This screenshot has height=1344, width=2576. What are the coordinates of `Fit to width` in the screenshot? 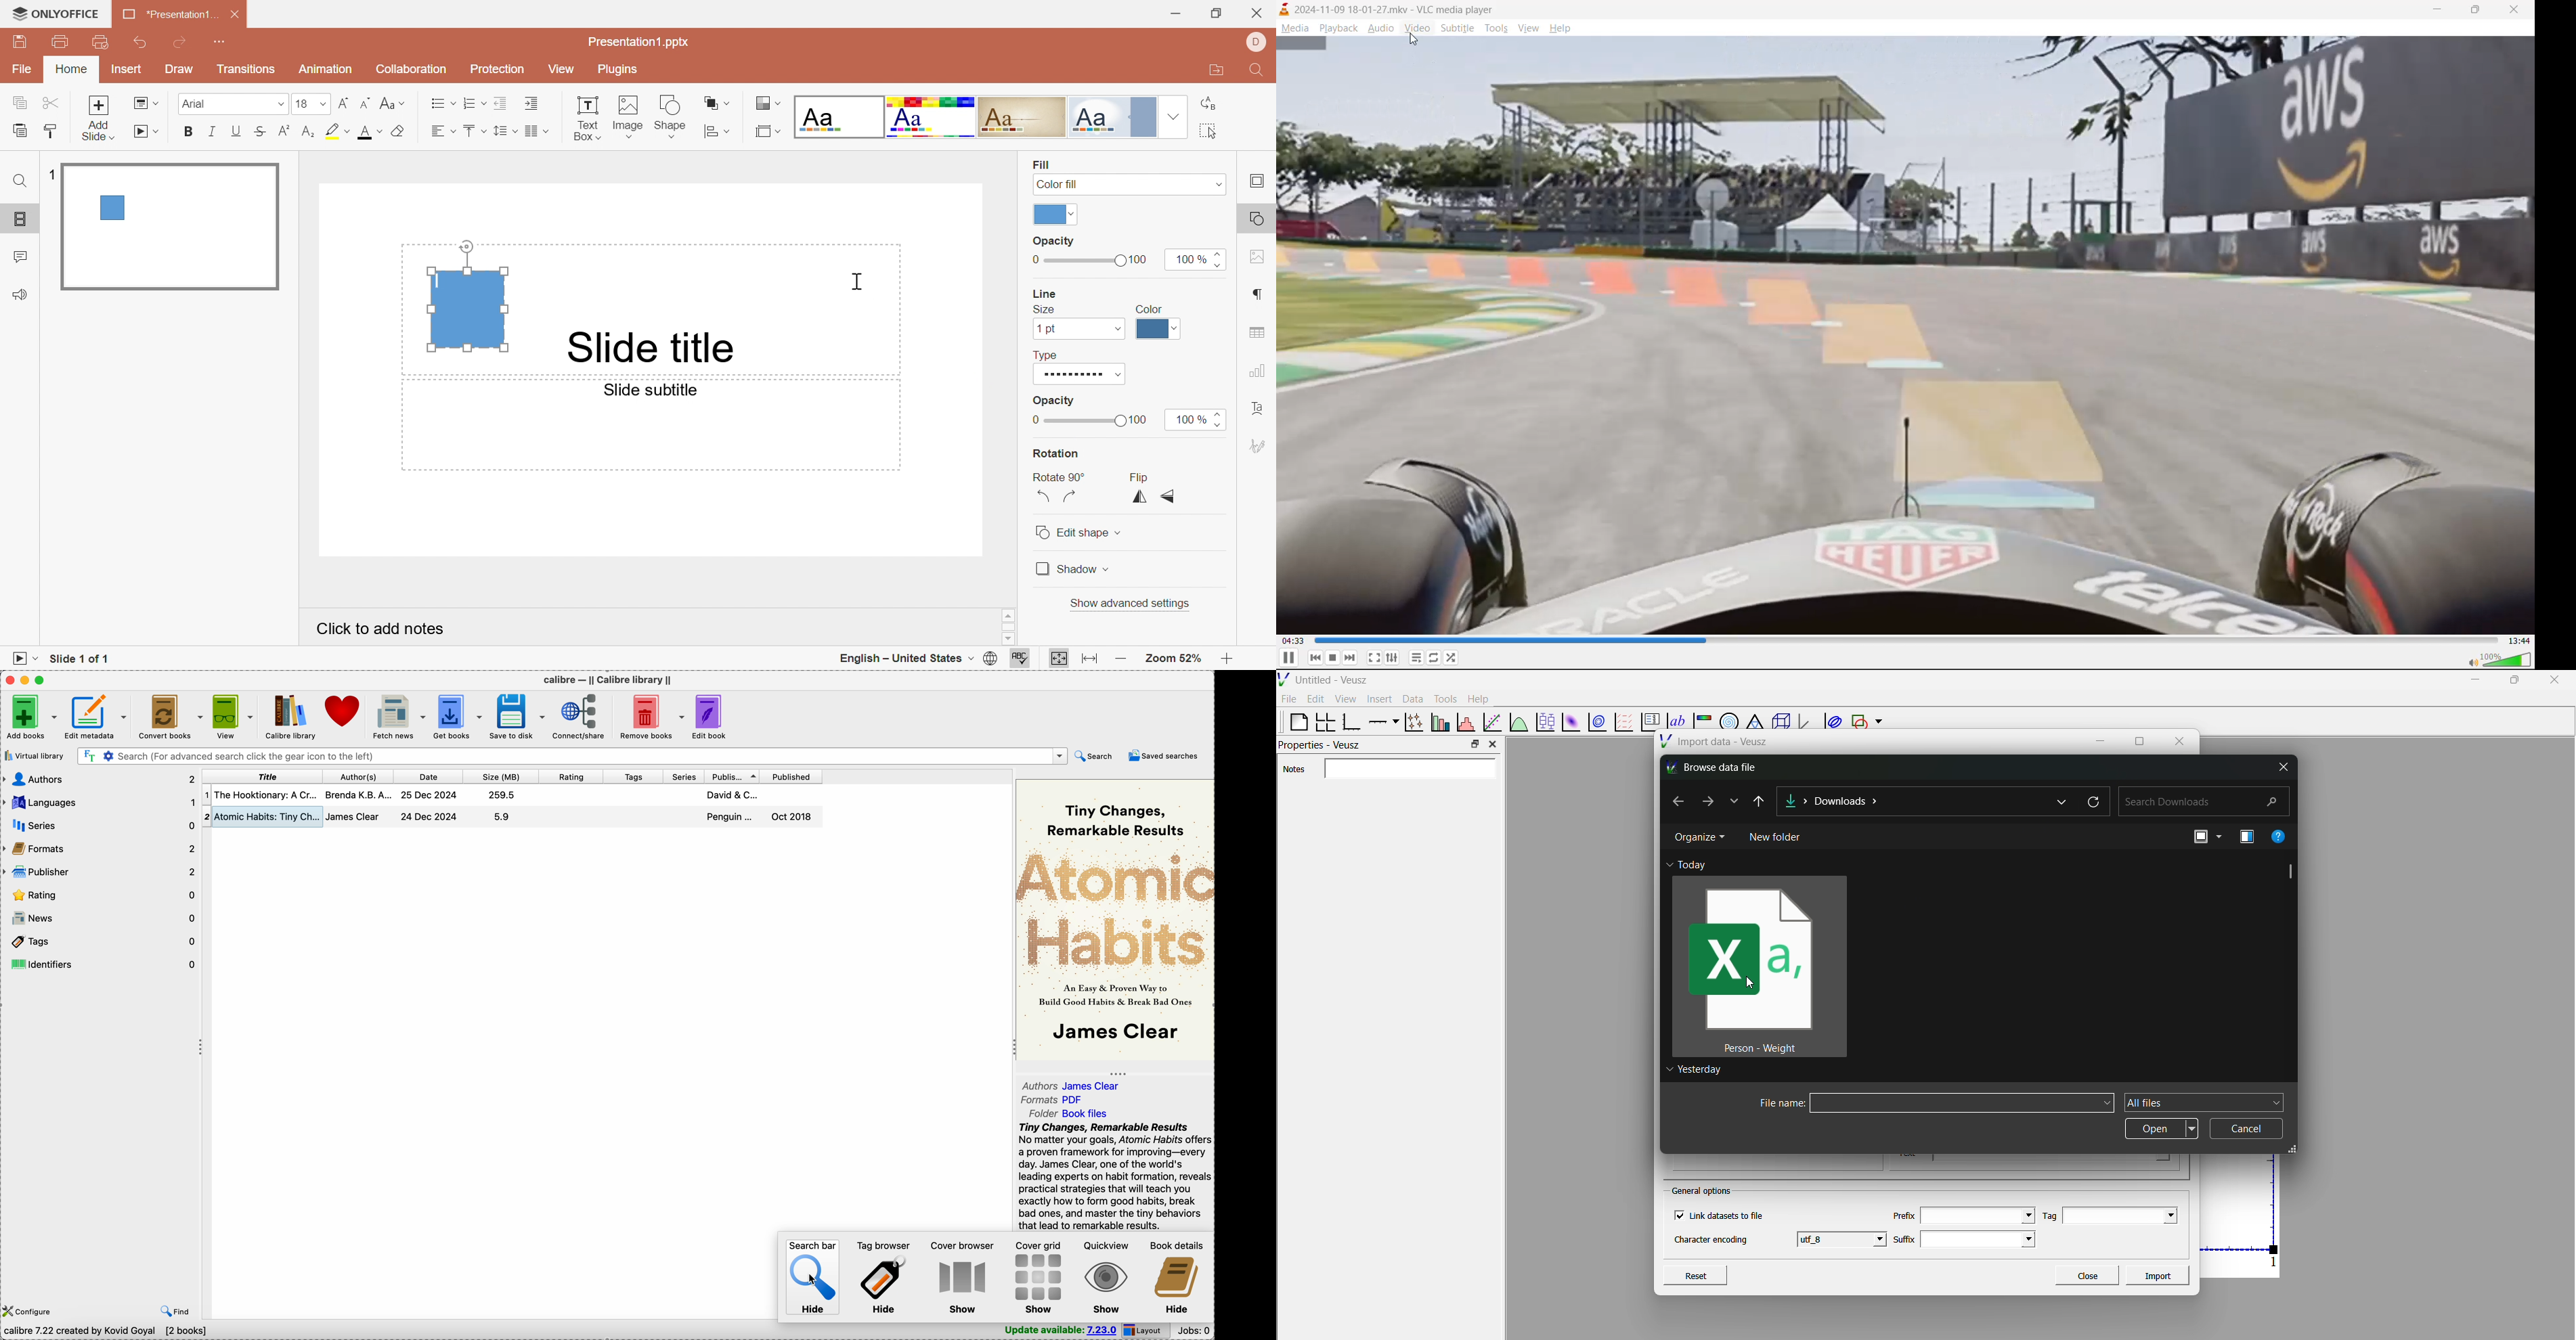 It's located at (1088, 659).